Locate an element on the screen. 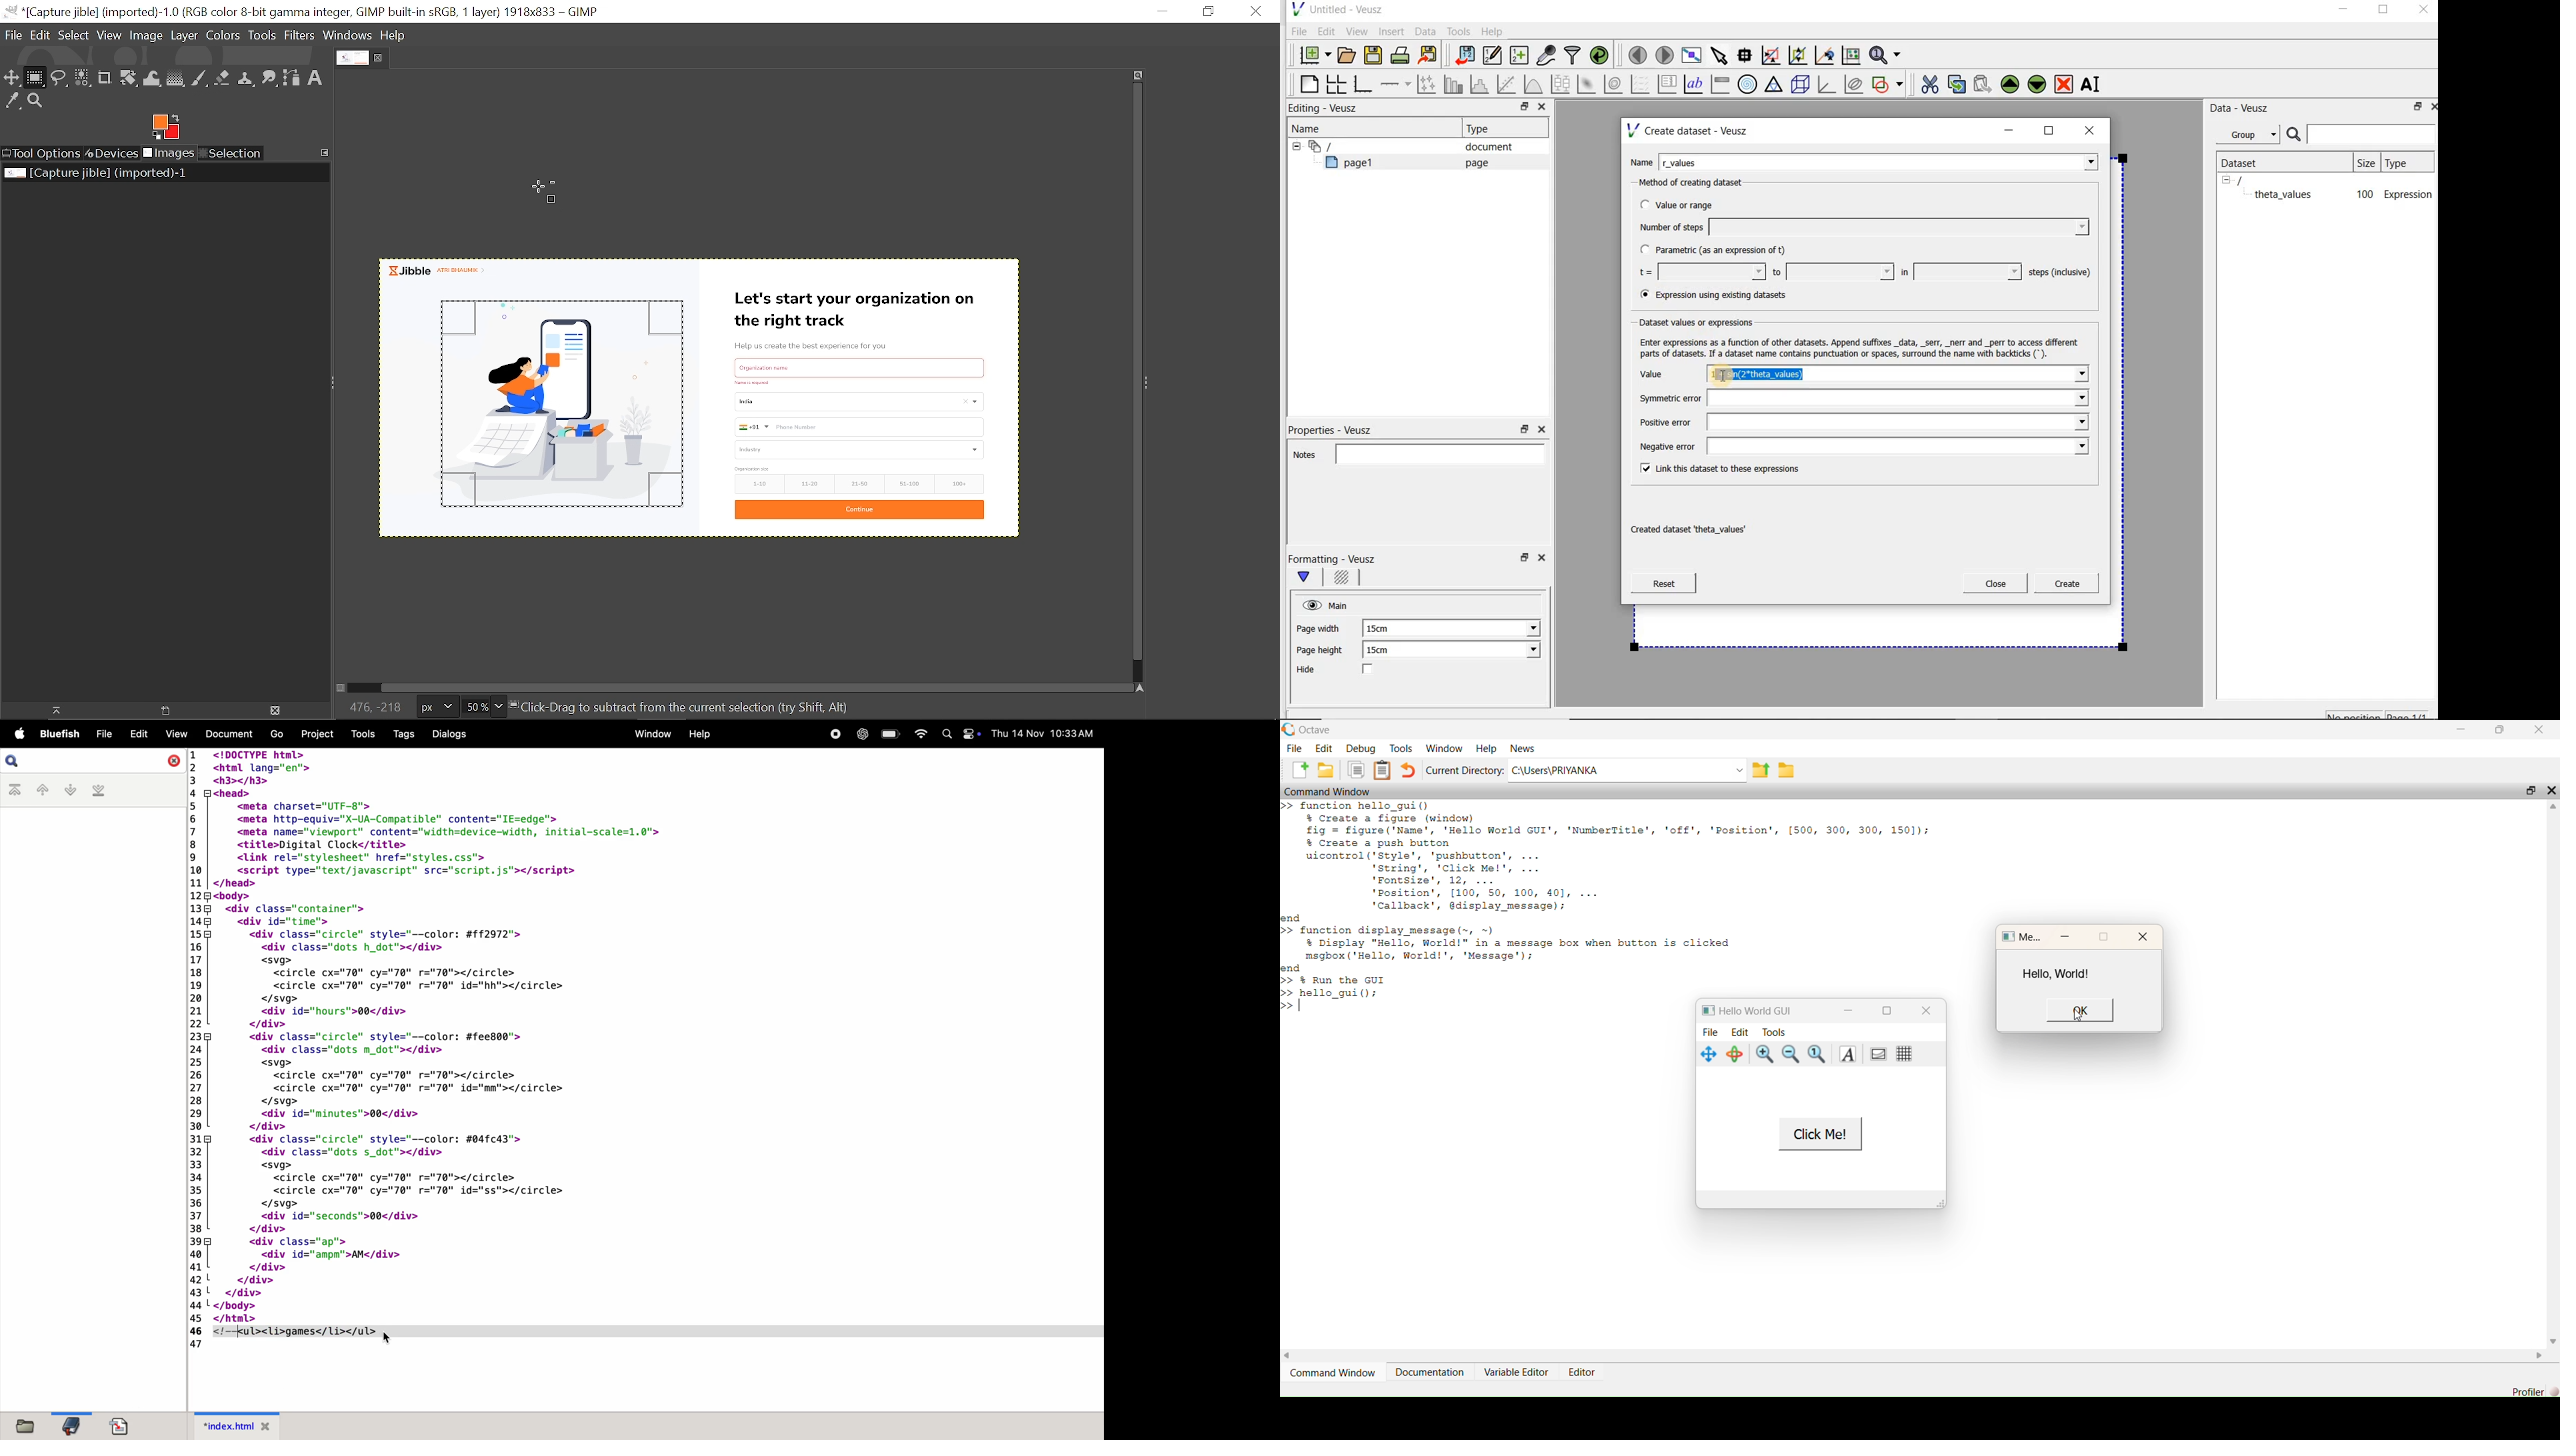 The image size is (2576, 1456). /document name is located at coordinates (2252, 179).